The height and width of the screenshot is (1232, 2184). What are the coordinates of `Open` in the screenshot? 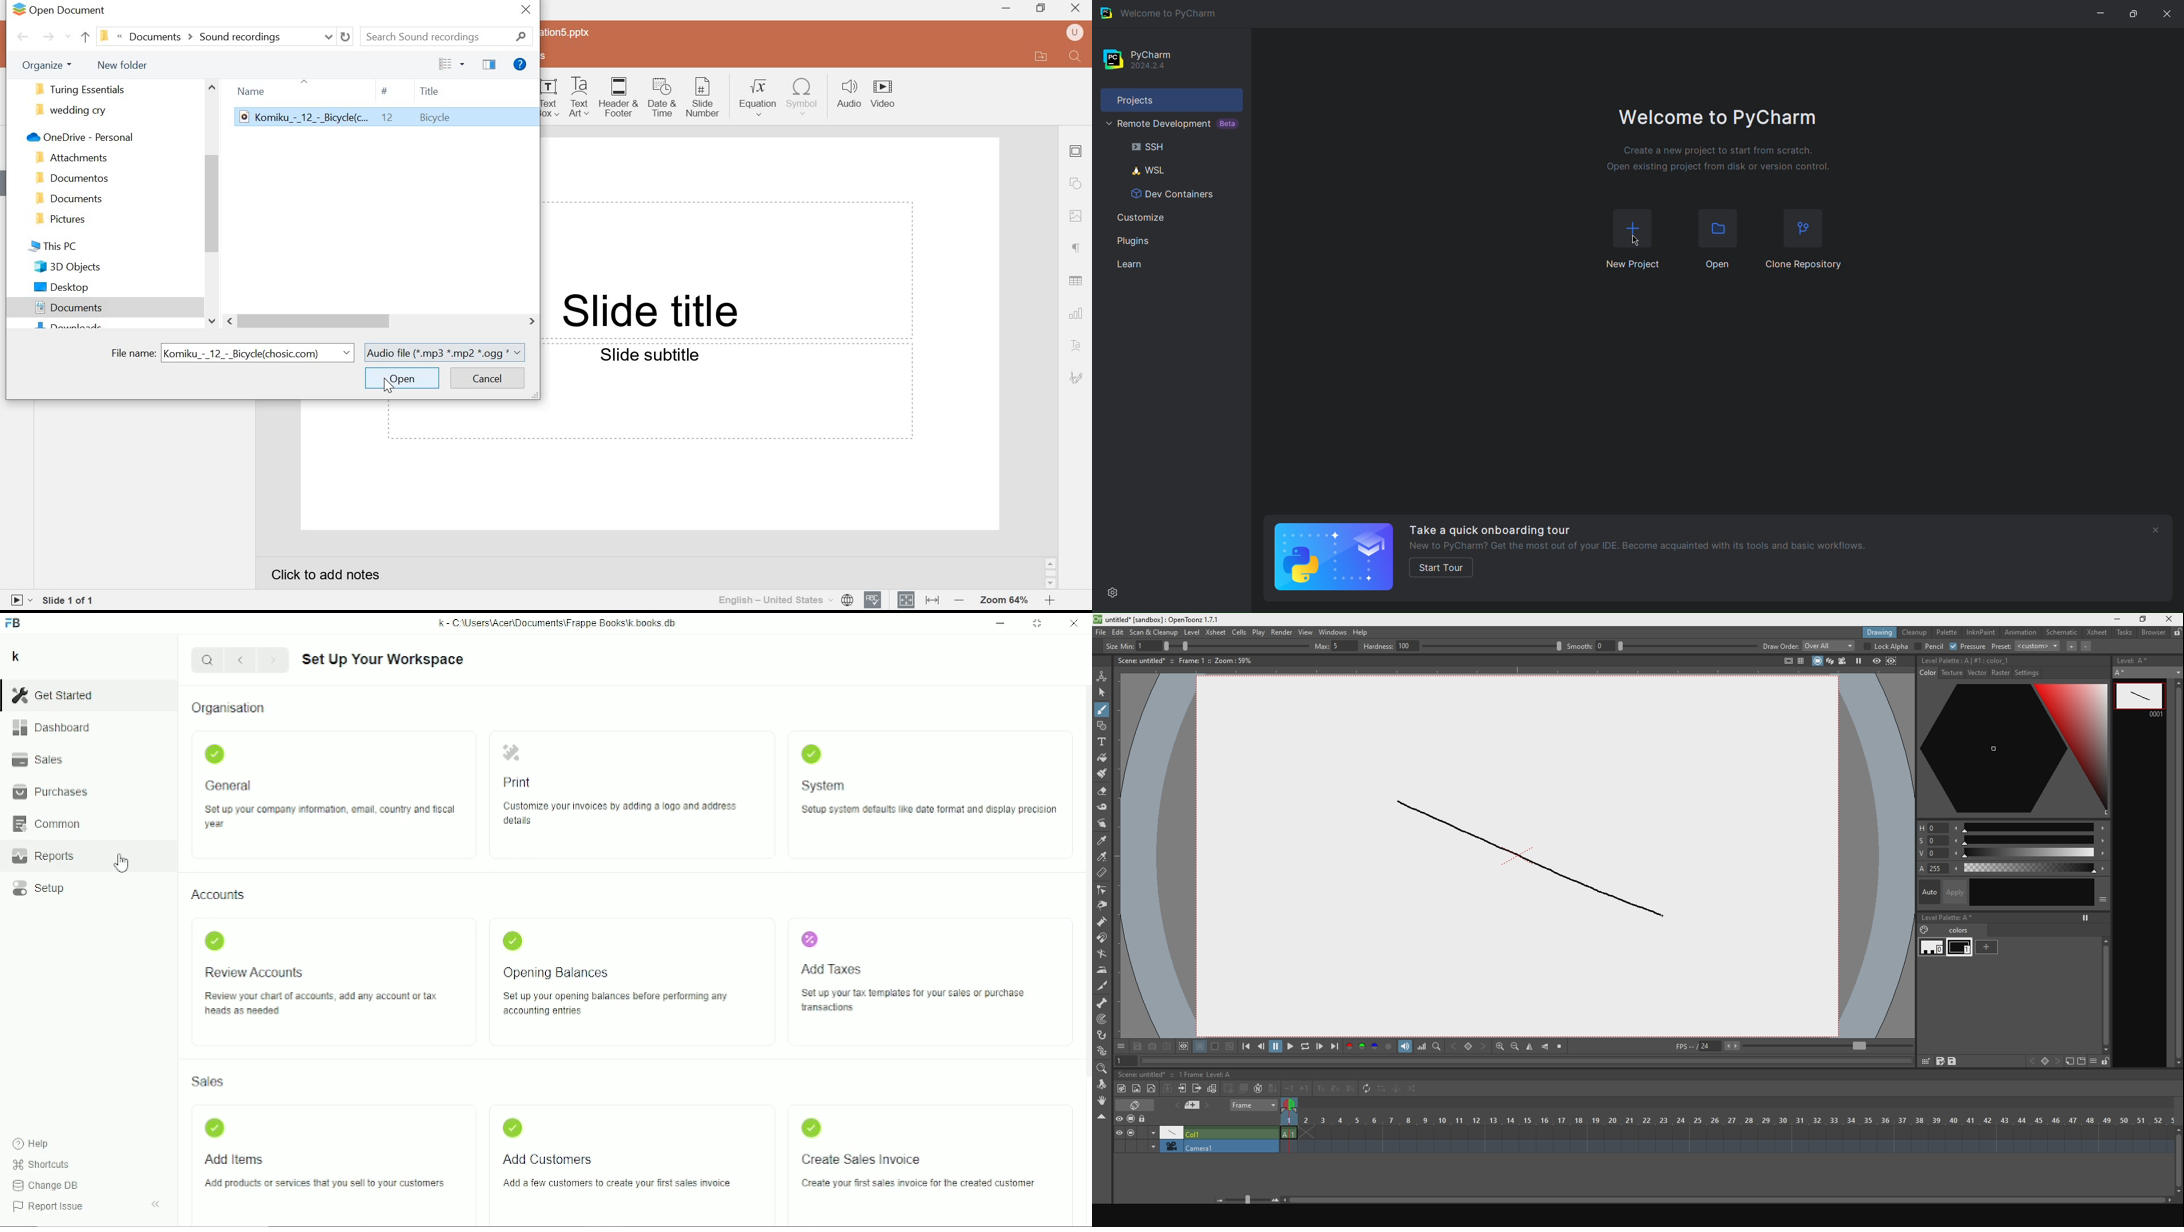 It's located at (1716, 241).